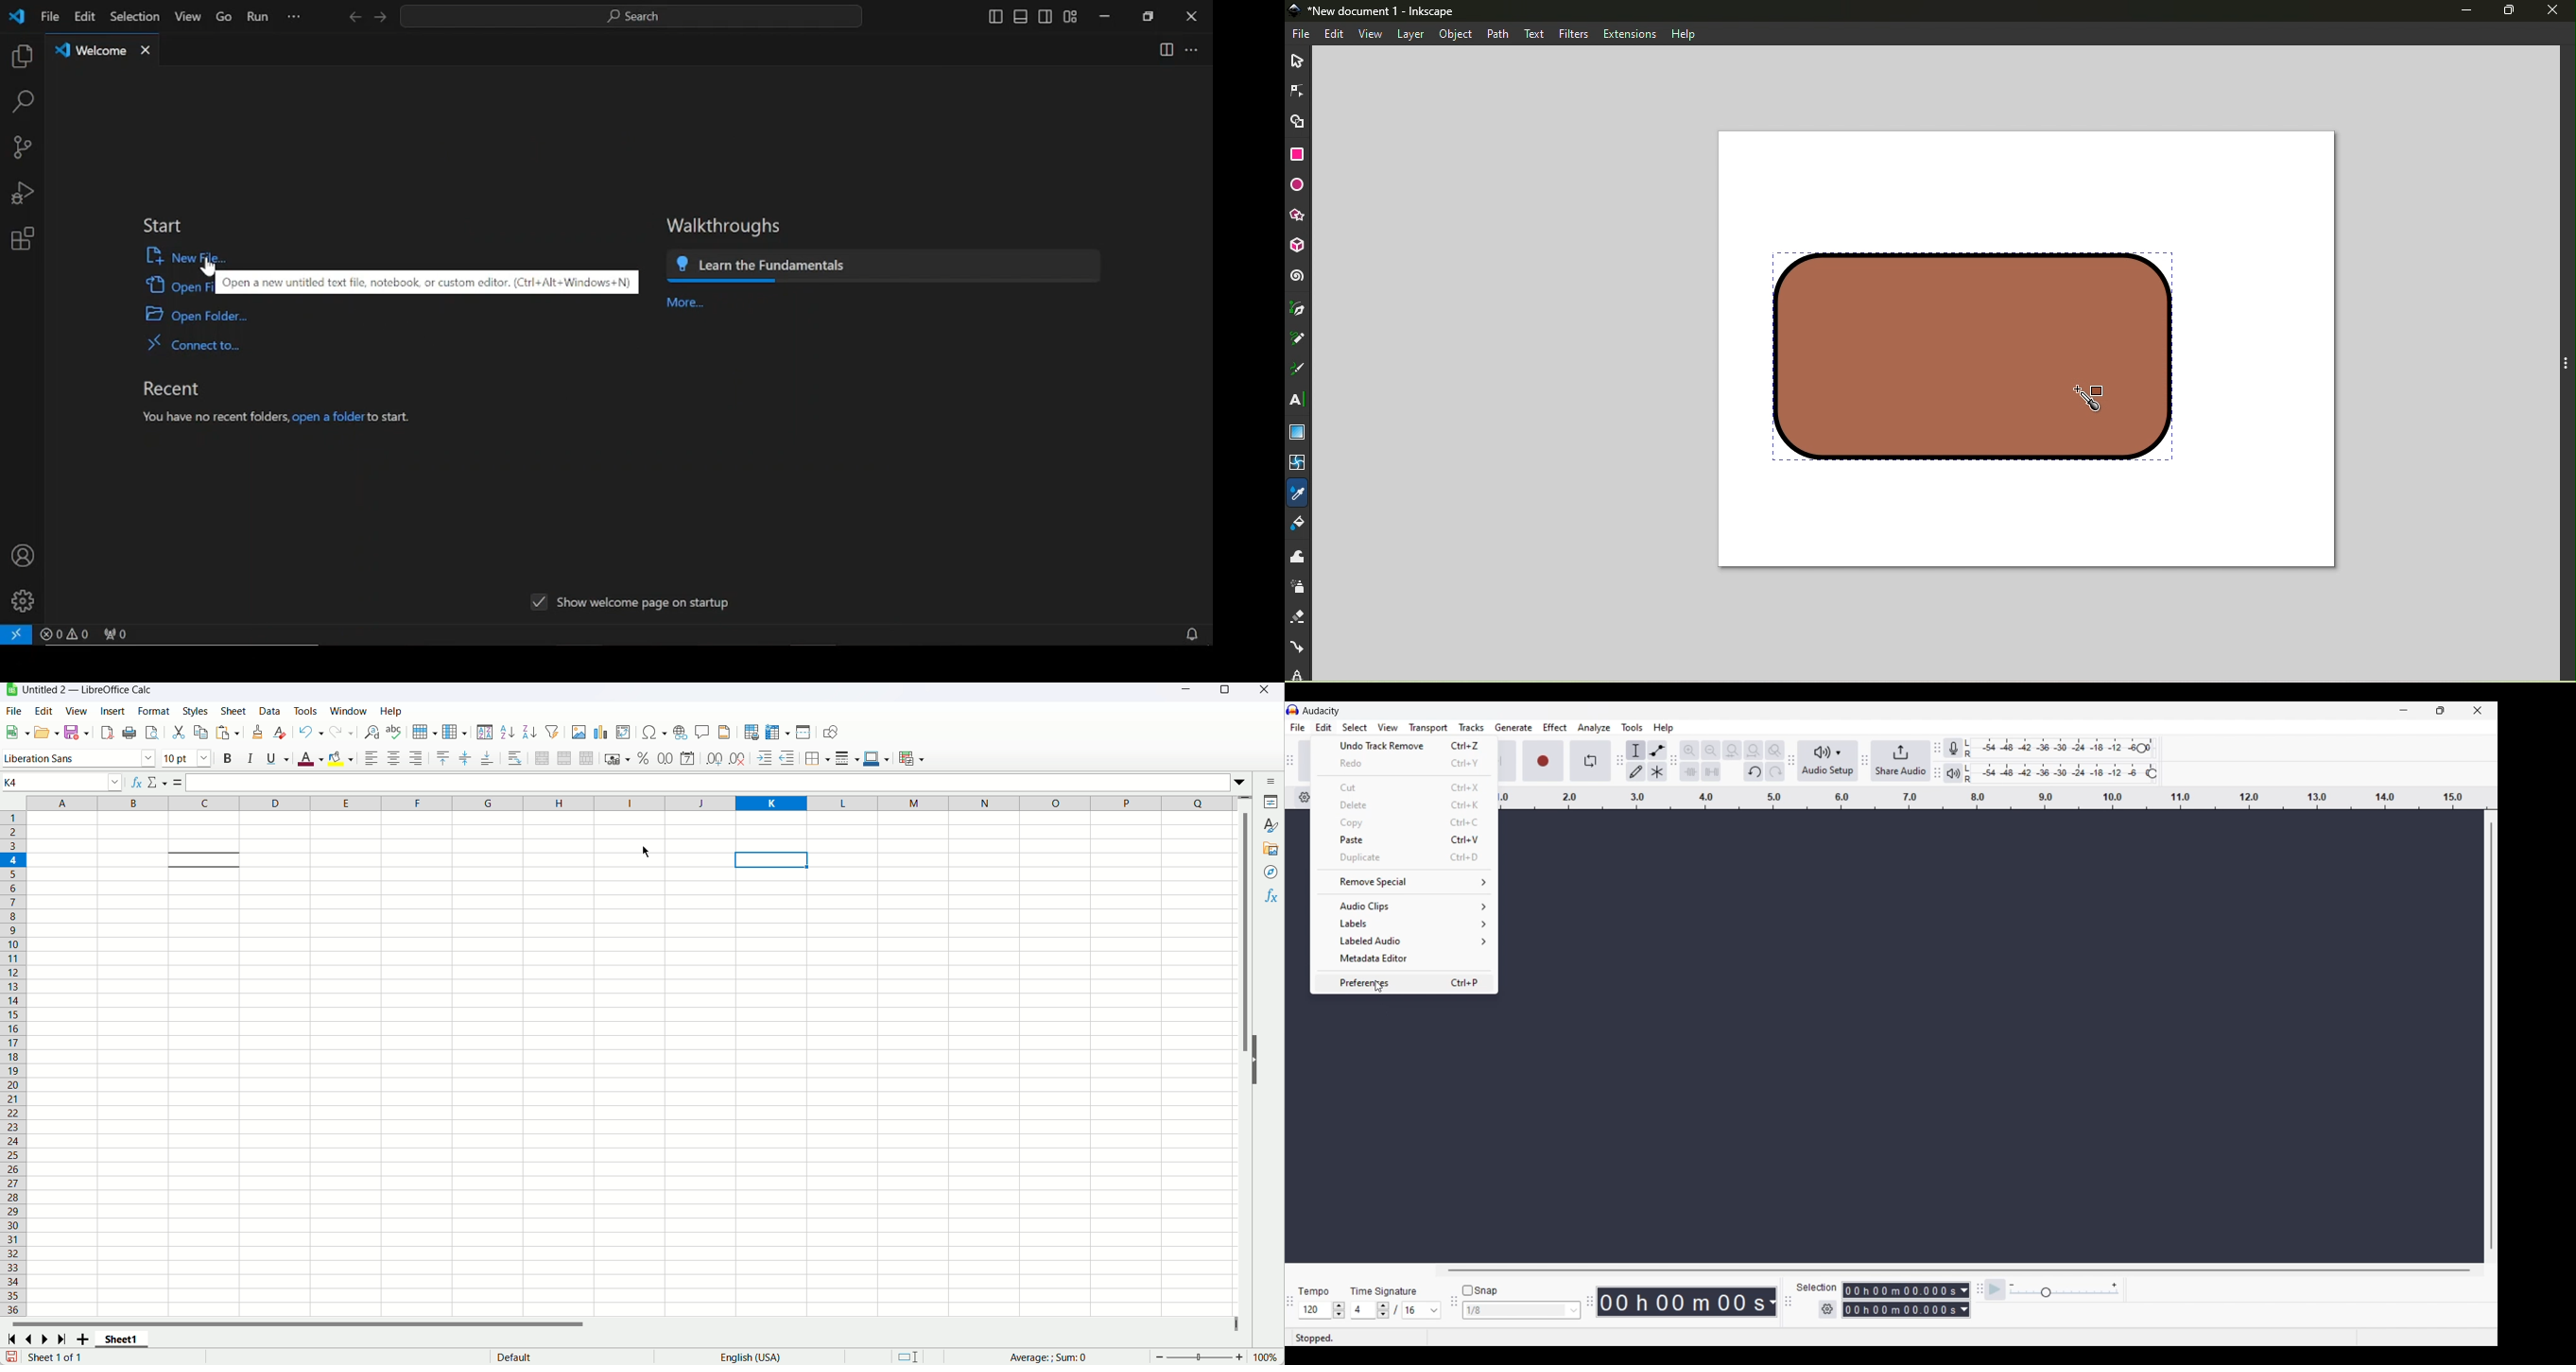  I want to click on show welcome pigeon startup, so click(631, 602).